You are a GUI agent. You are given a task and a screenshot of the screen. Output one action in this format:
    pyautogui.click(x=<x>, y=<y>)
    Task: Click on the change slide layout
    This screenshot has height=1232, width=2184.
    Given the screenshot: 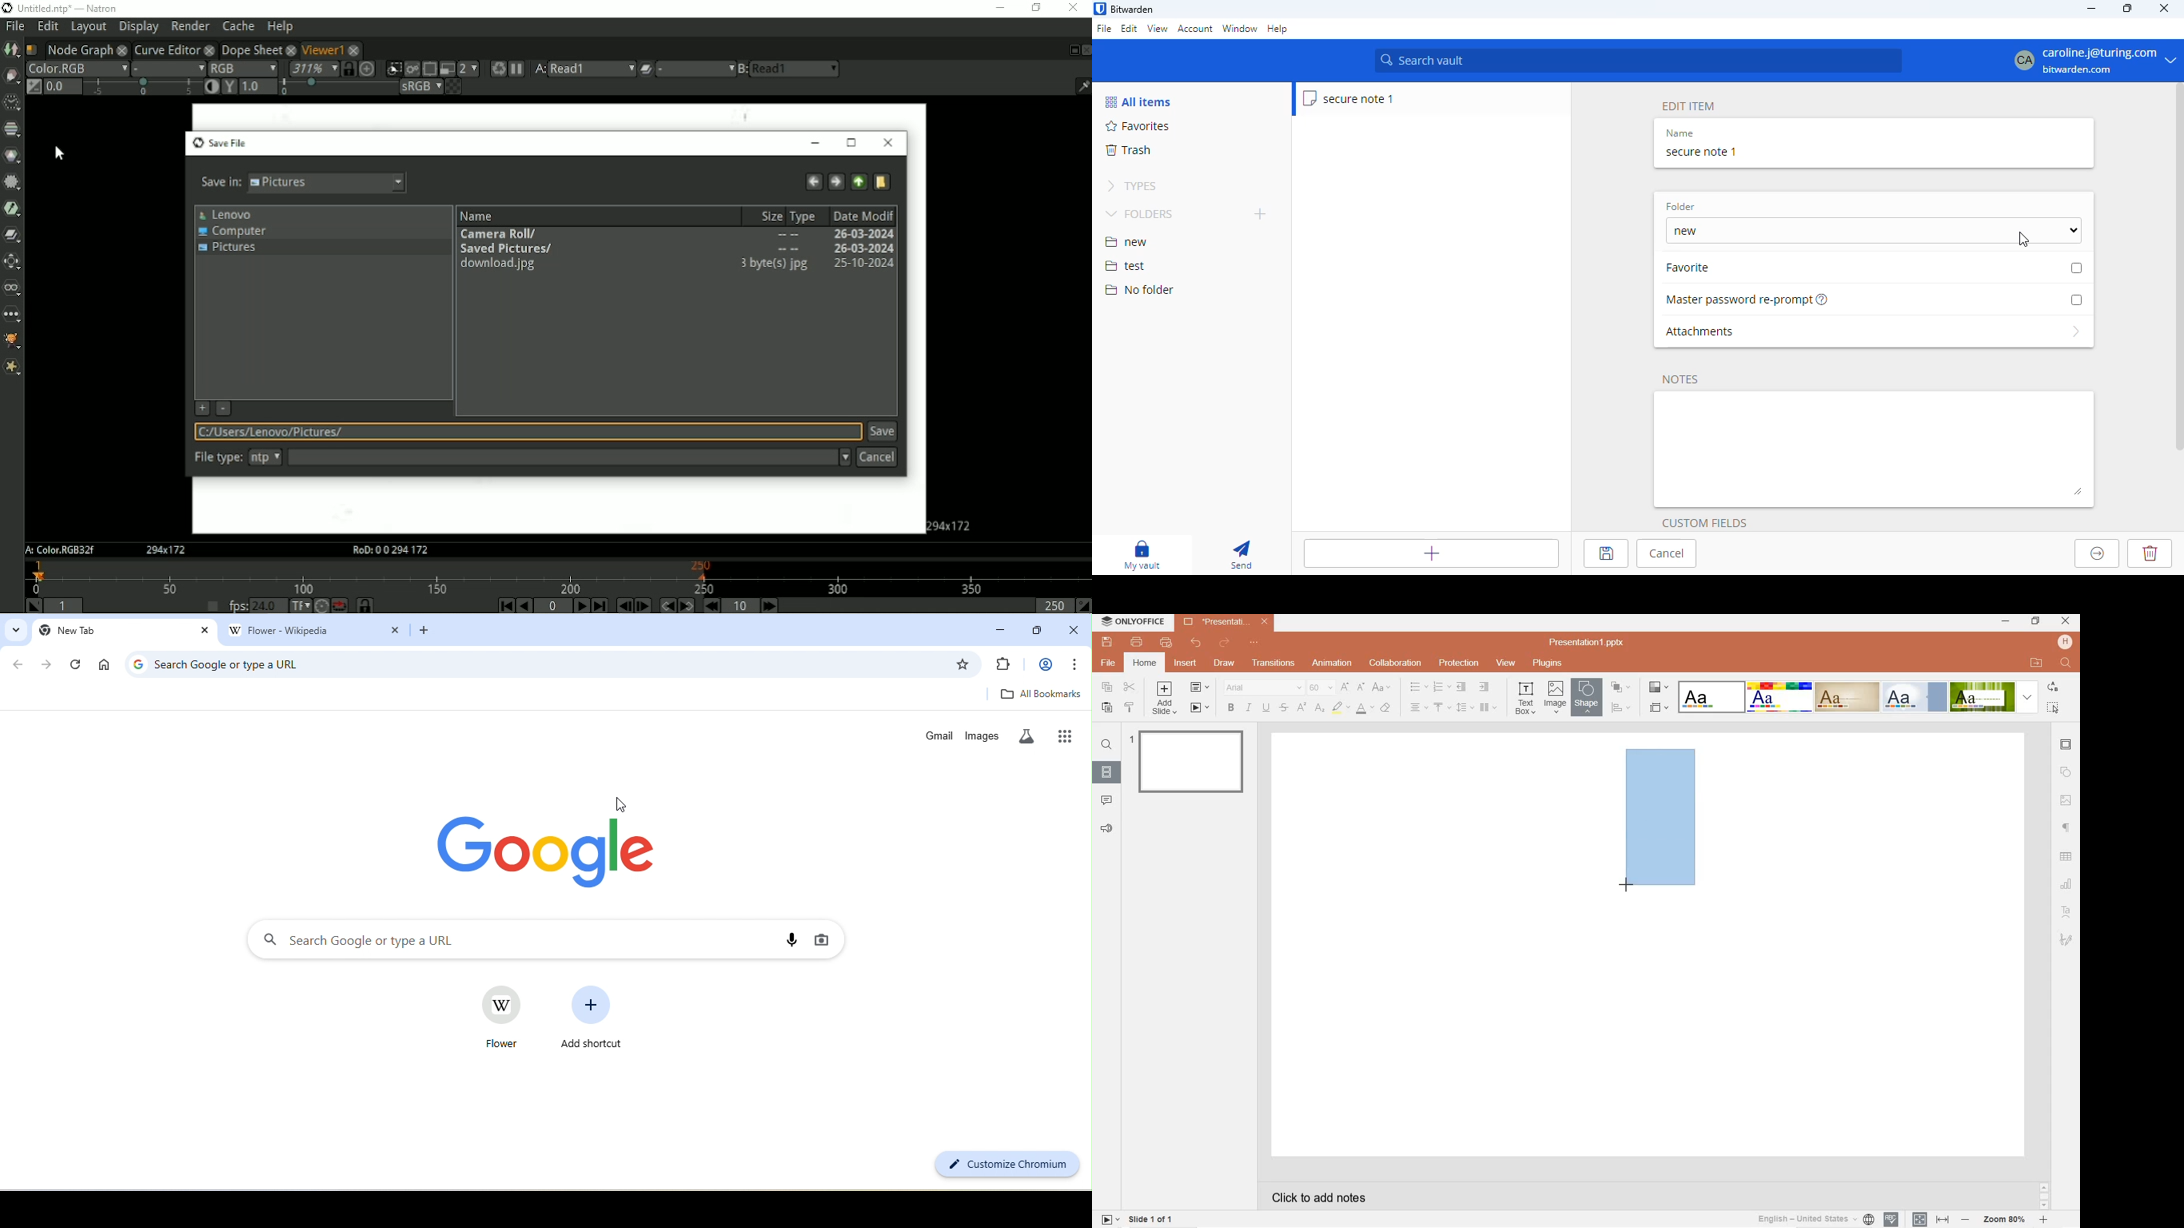 What is the action you would take?
    pyautogui.click(x=1200, y=688)
    